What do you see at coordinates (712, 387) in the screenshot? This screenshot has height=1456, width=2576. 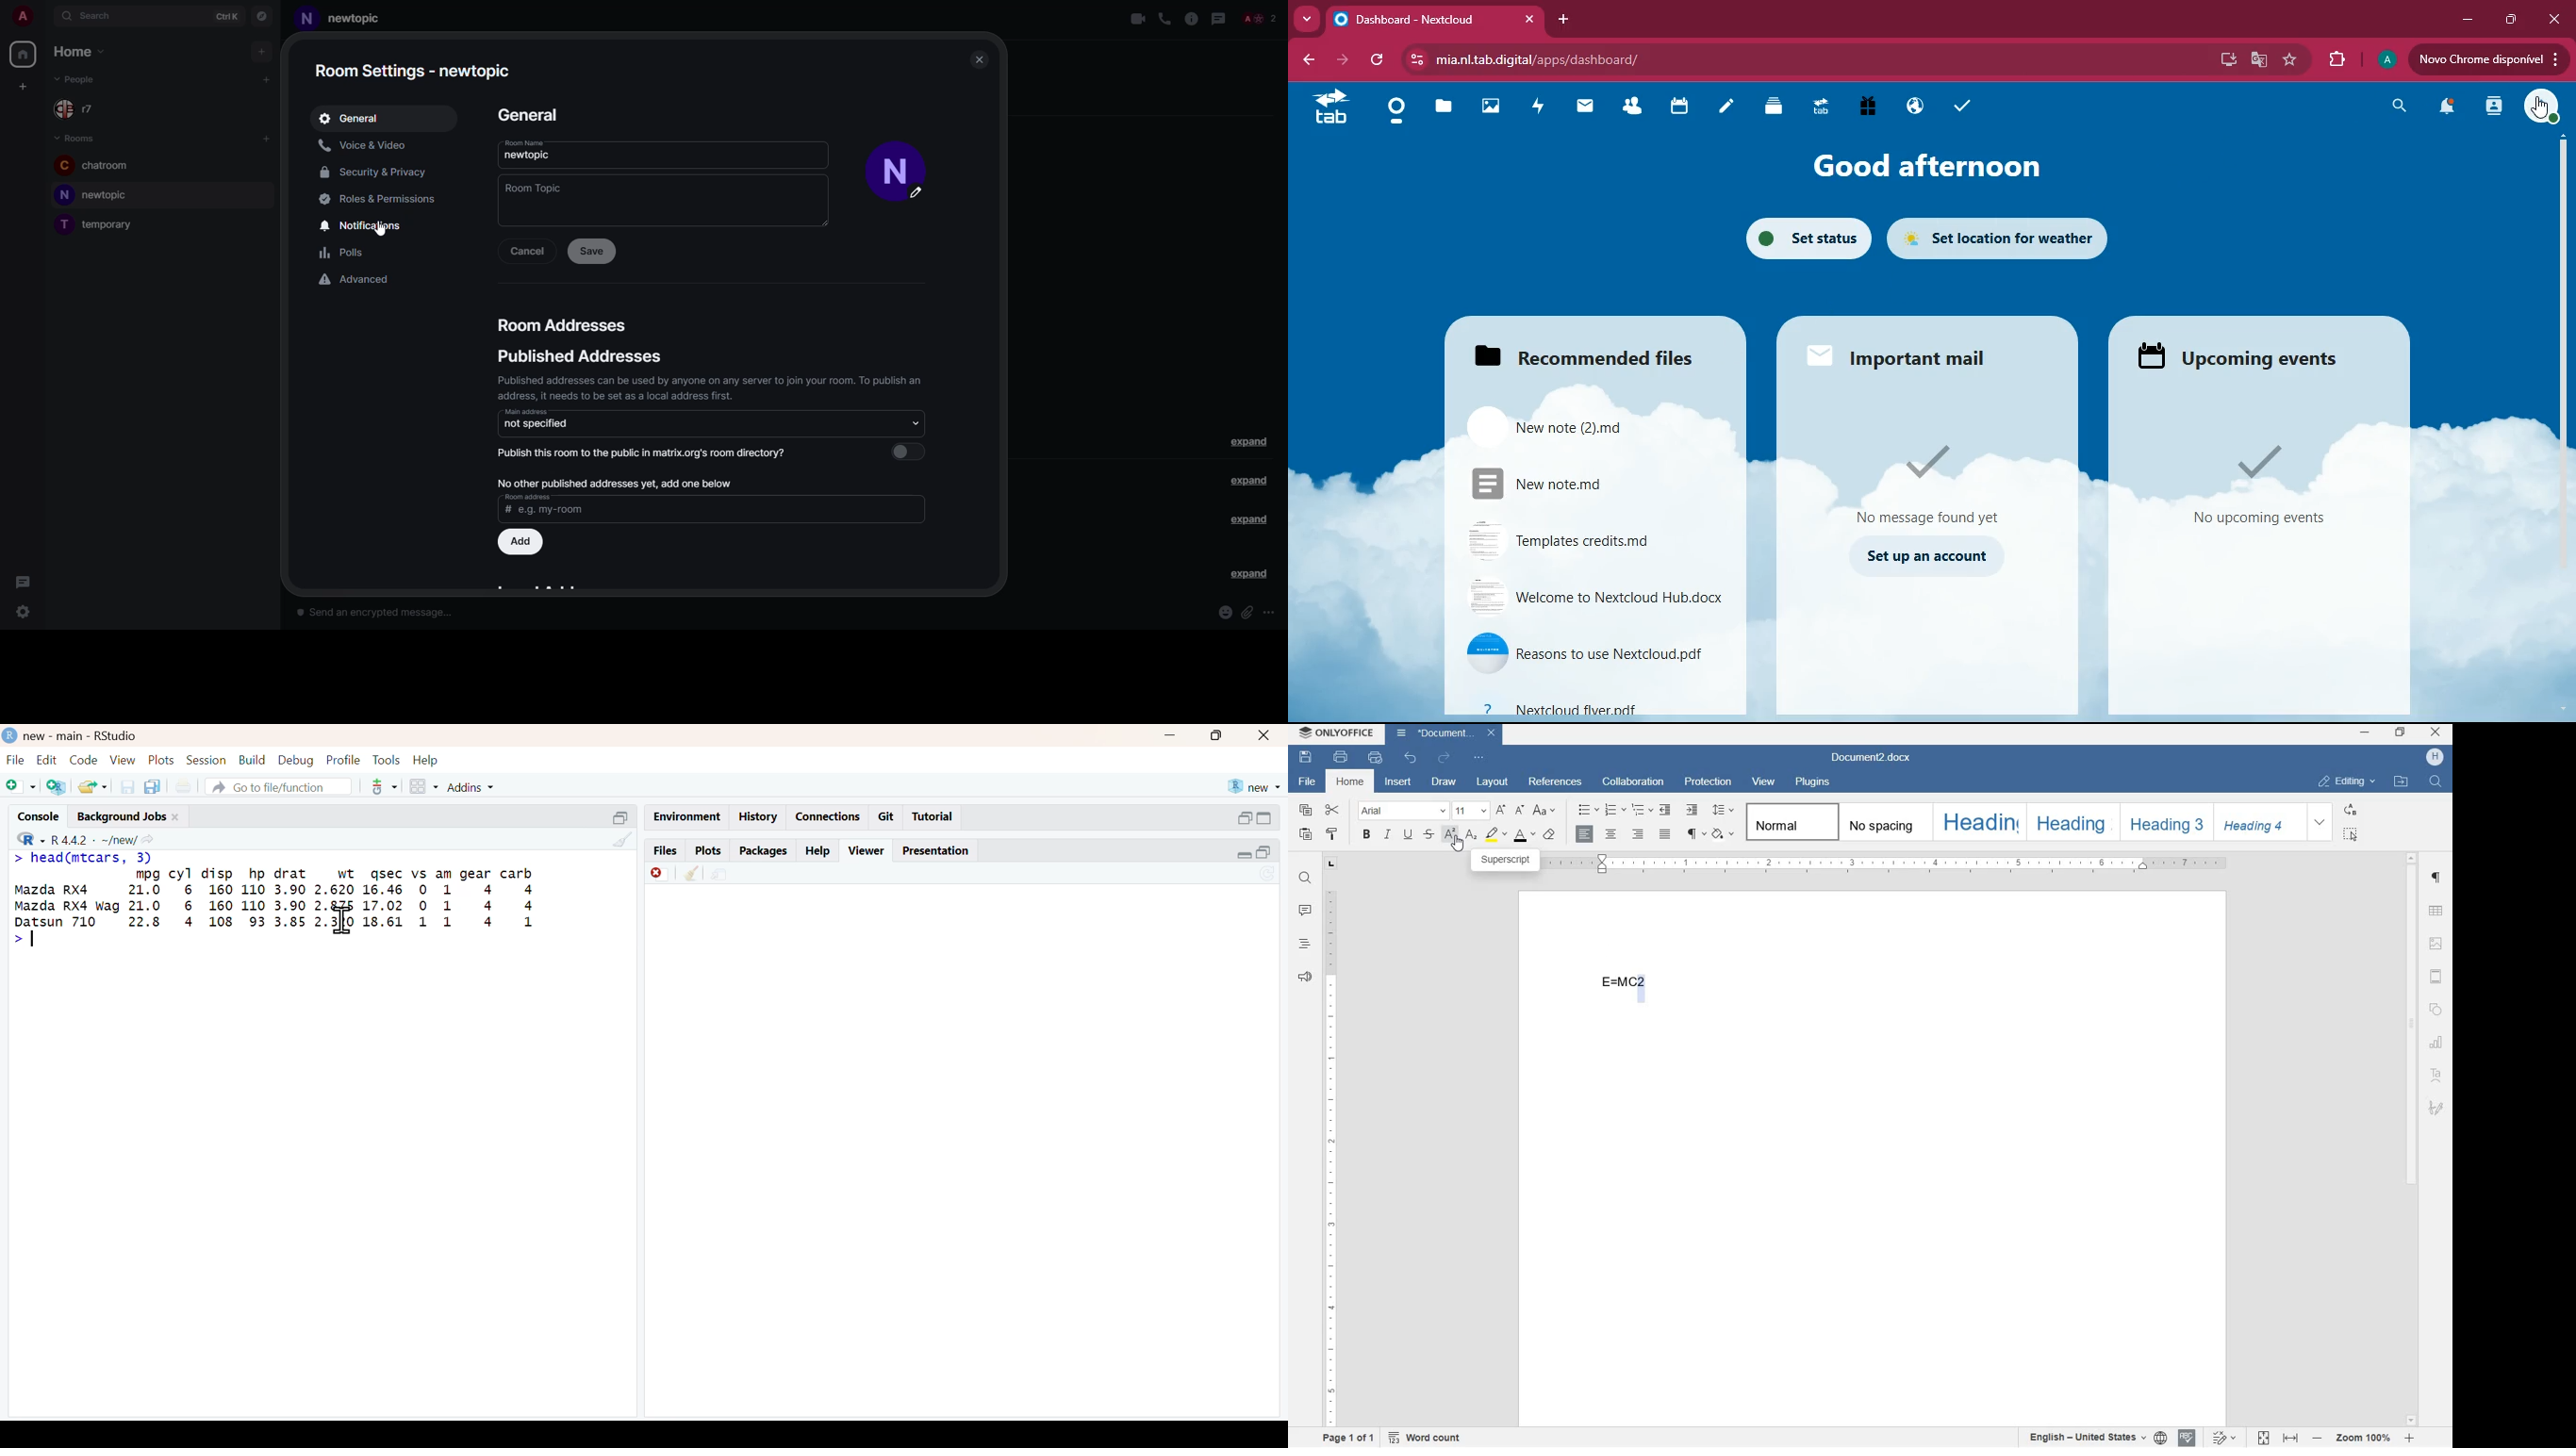 I see `Published addresses can be used by anyone on any server to join your room. To publish an
address, it needs to be set as a local address first.` at bounding box center [712, 387].